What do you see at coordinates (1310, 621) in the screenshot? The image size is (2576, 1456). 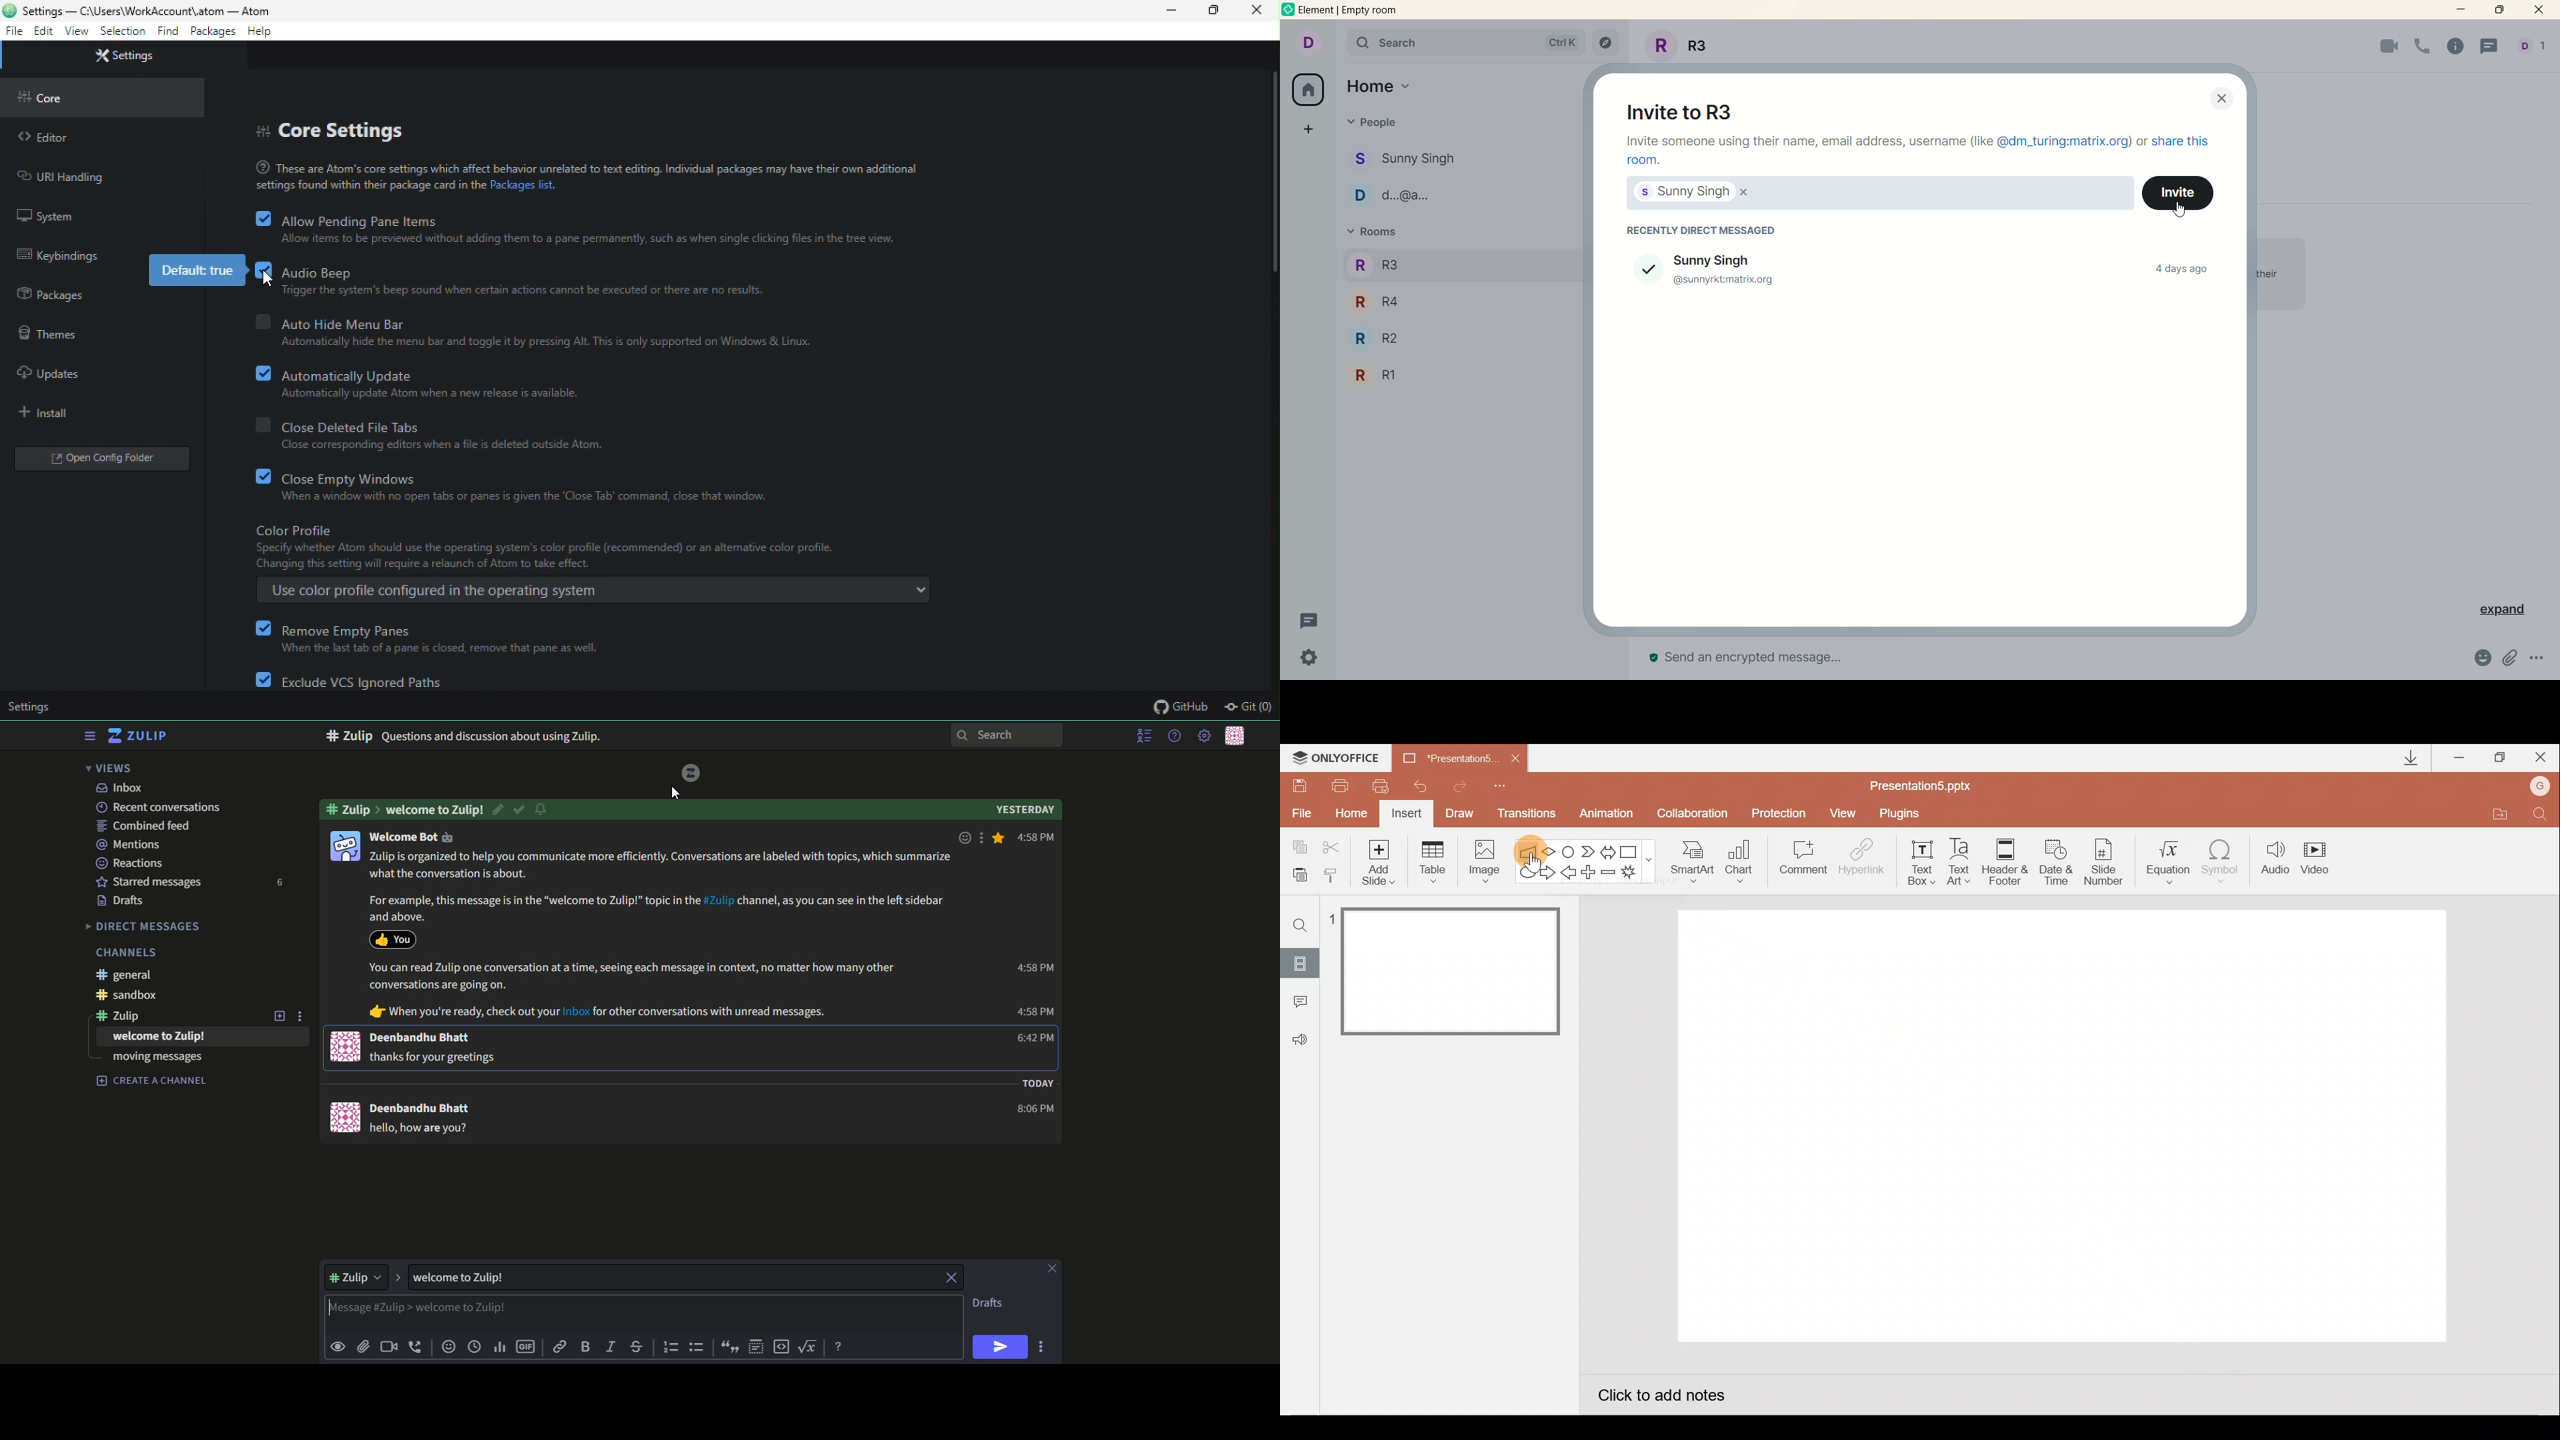 I see `threads` at bounding box center [1310, 621].